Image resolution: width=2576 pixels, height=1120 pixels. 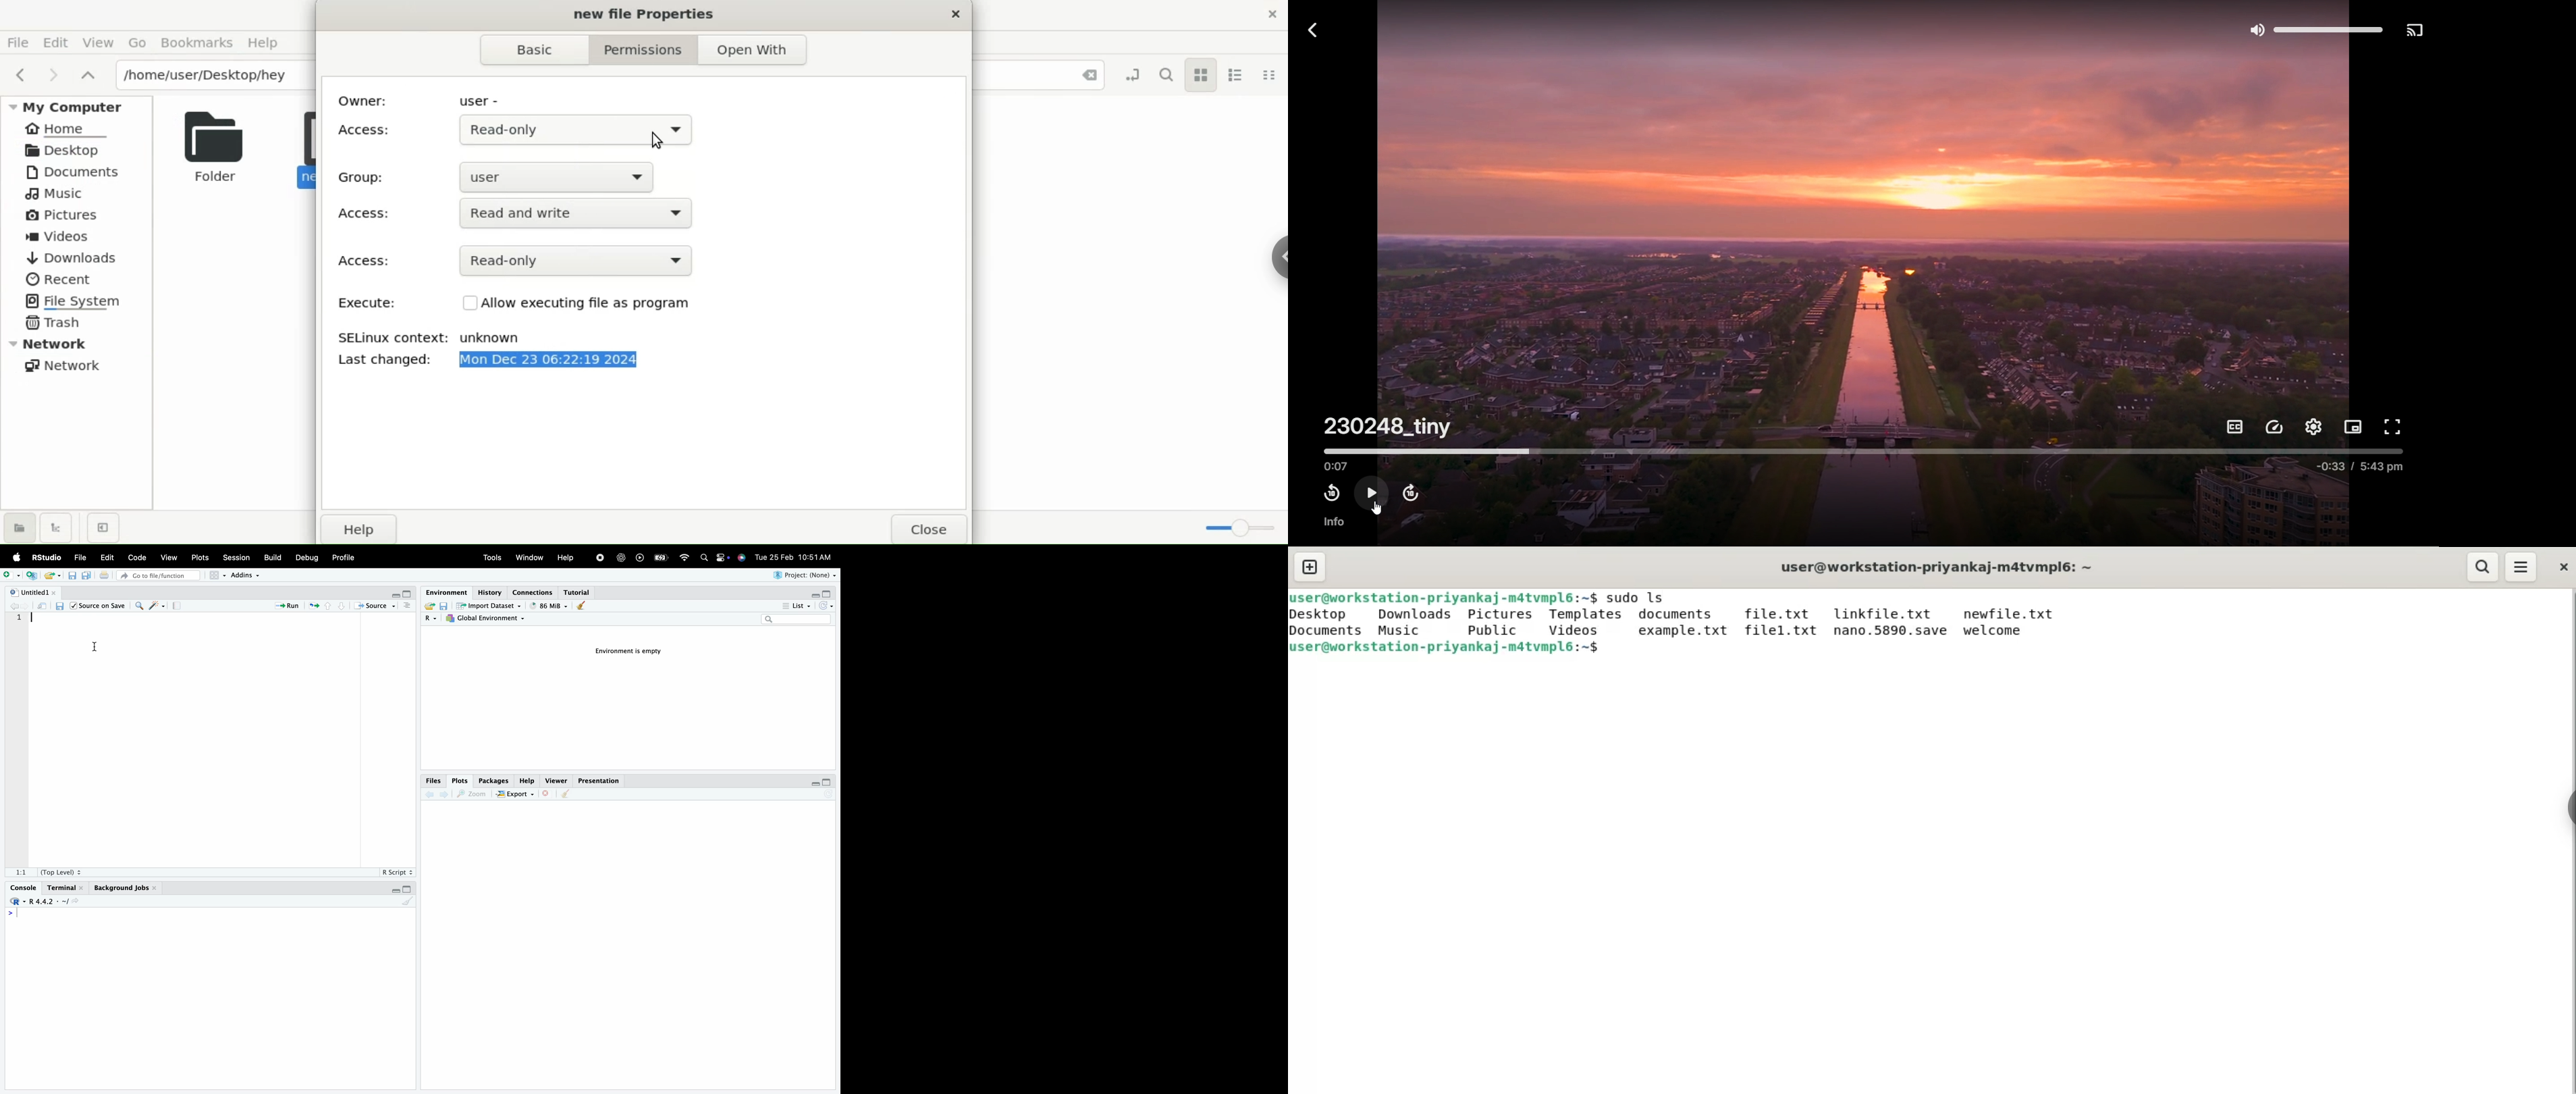 I want to click on Session, so click(x=239, y=557).